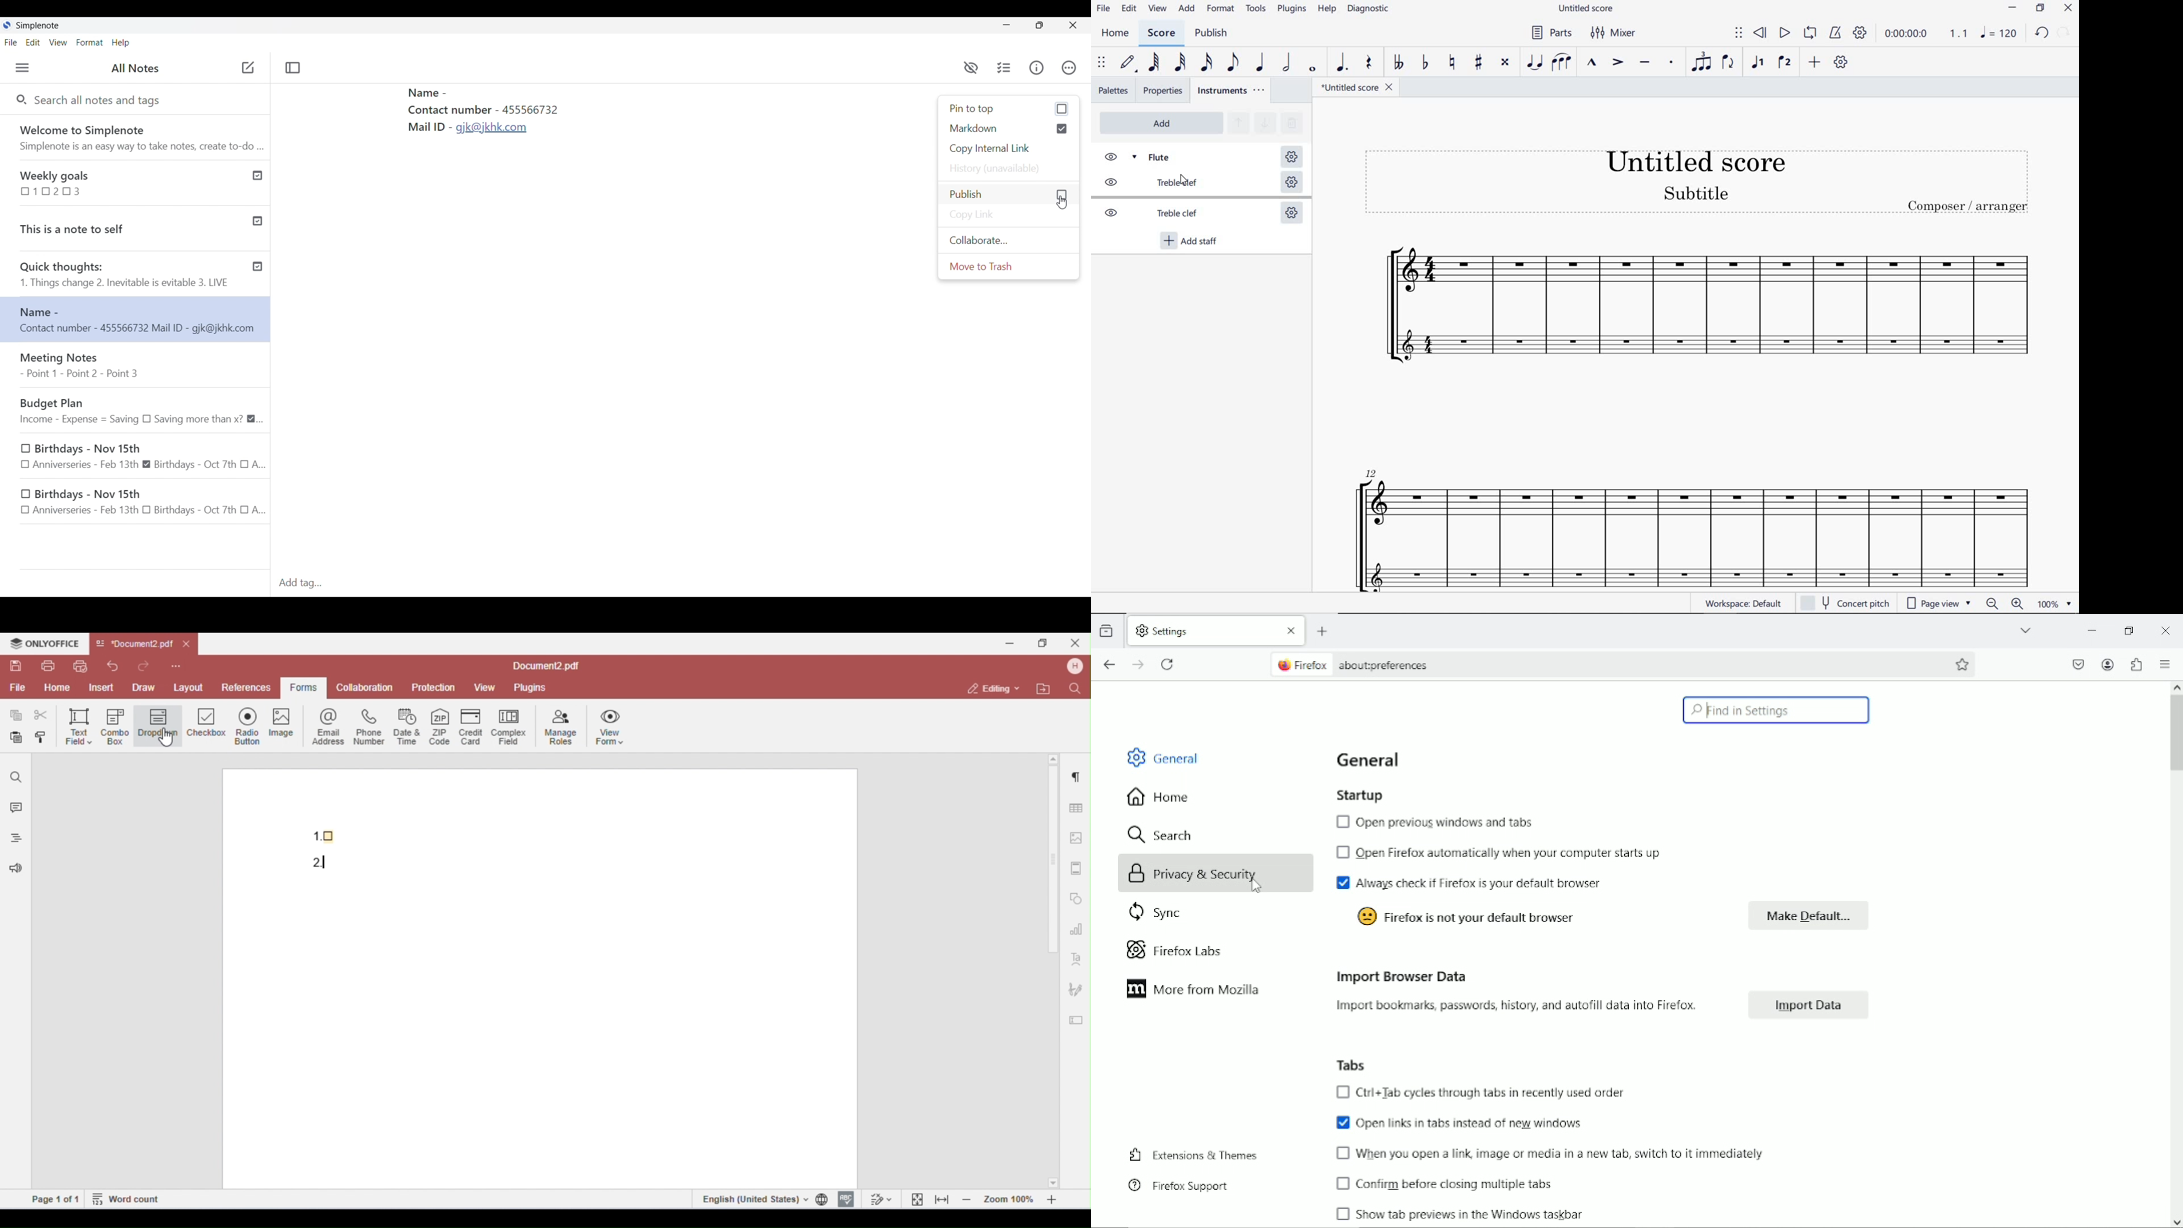 The width and height of the screenshot is (2184, 1232). Describe the element at coordinates (1301, 664) in the screenshot. I see `firefox` at that location.